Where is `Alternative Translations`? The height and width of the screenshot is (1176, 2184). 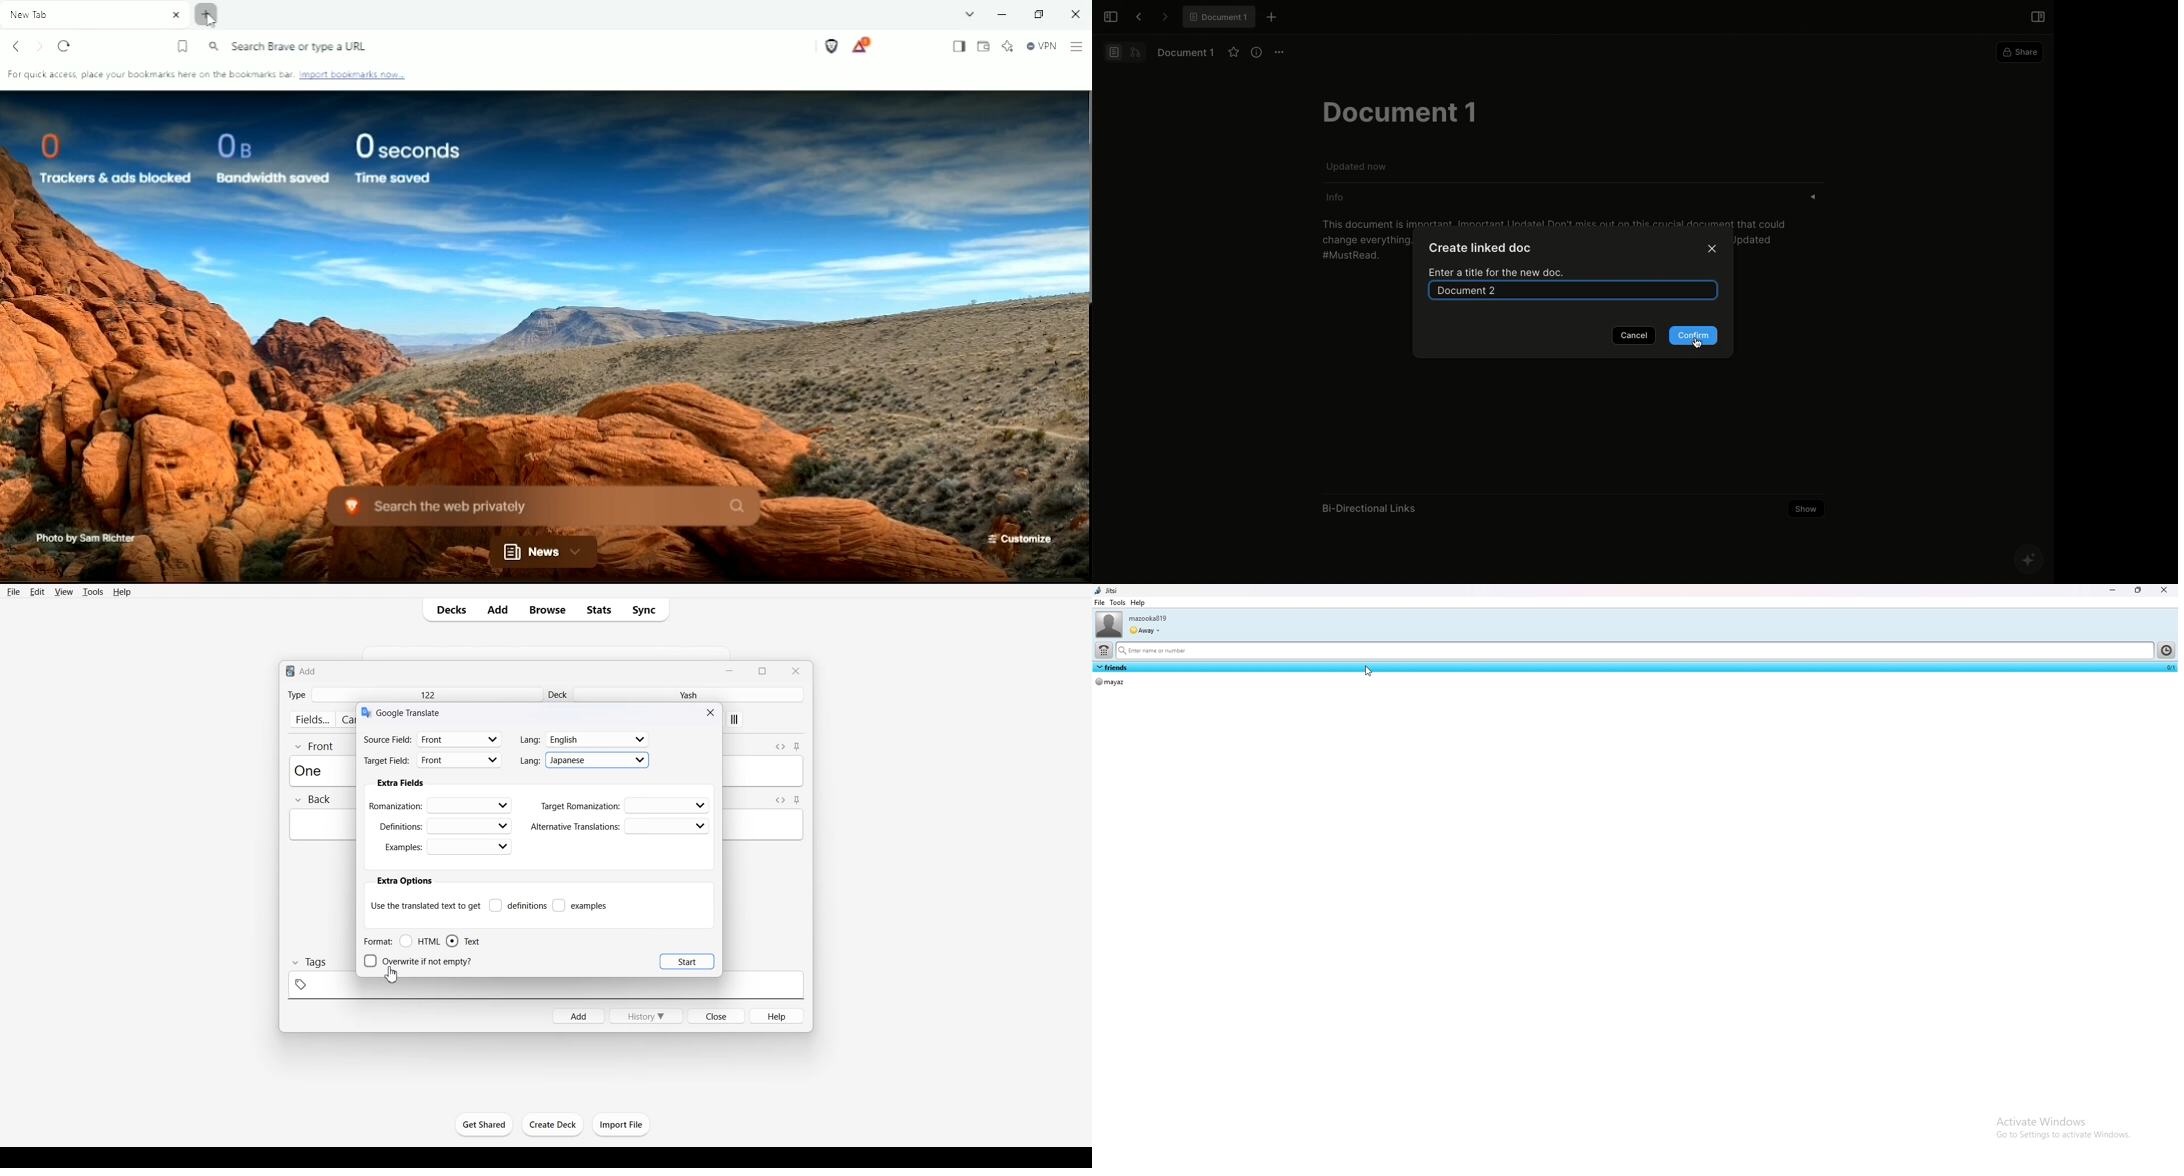 Alternative Translations is located at coordinates (619, 826).